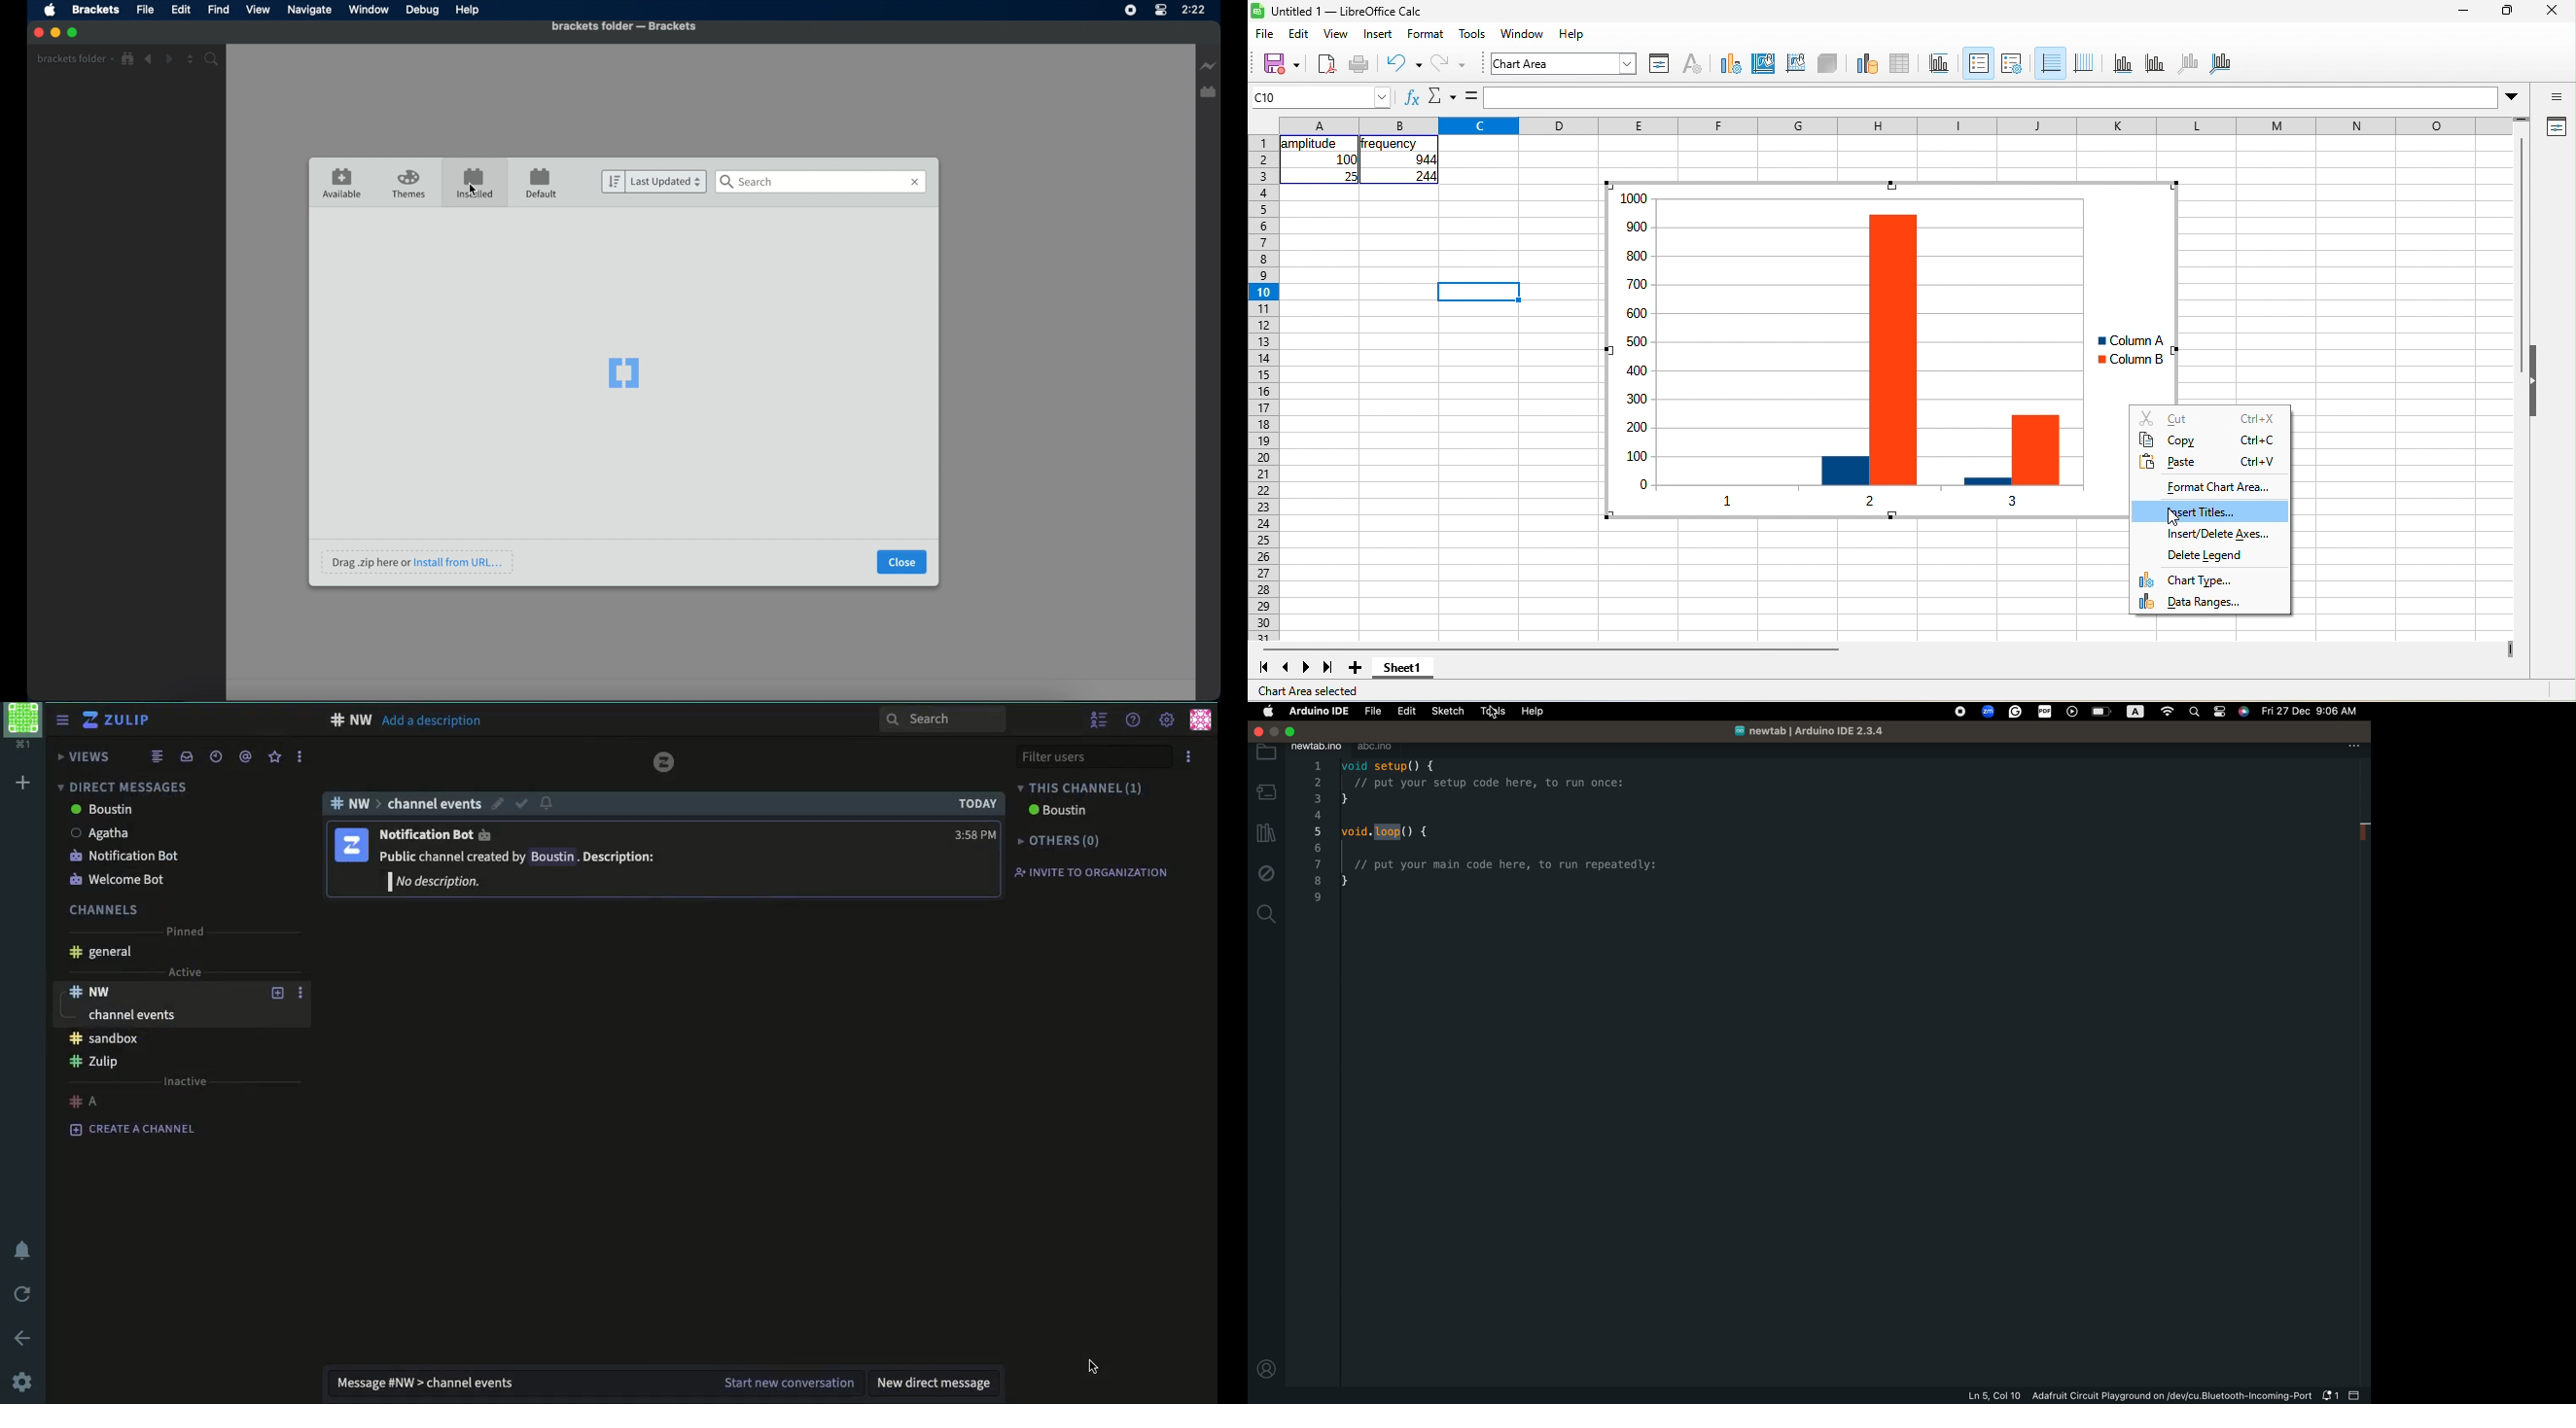 The height and width of the screenshot is (1428, 2576). What do you see at coordinates (1404, 65) in the screenshot?
I see `undo` at bounding box center [1404, 65].